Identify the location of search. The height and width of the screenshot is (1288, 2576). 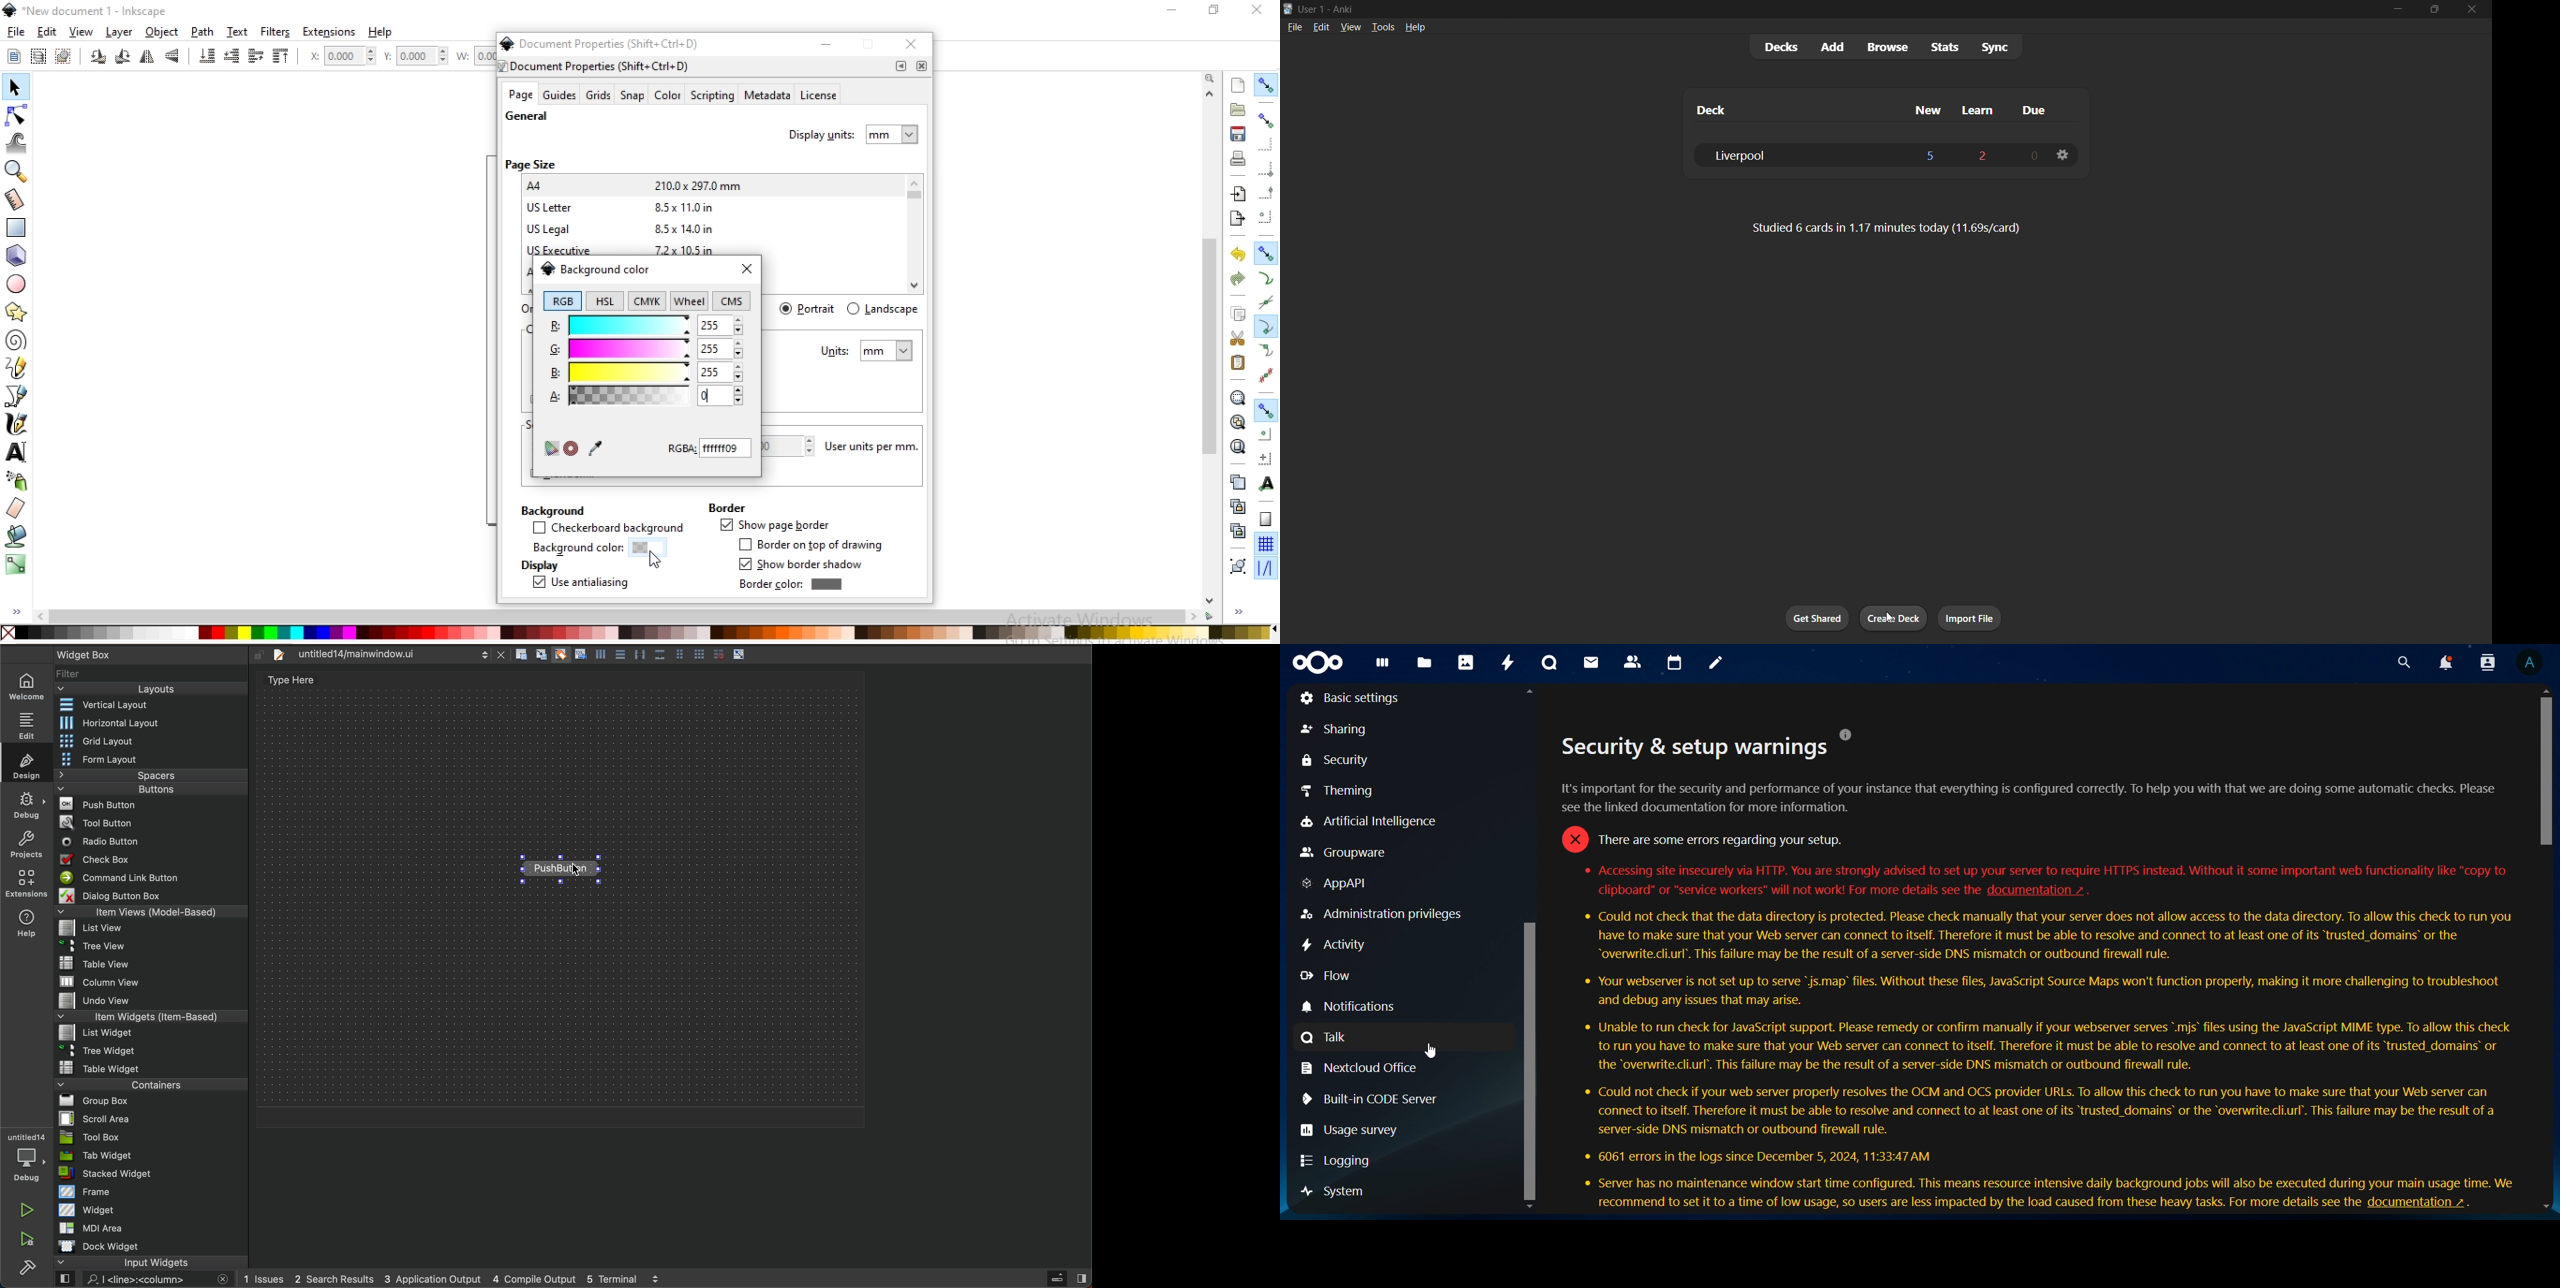
(2403, 661).